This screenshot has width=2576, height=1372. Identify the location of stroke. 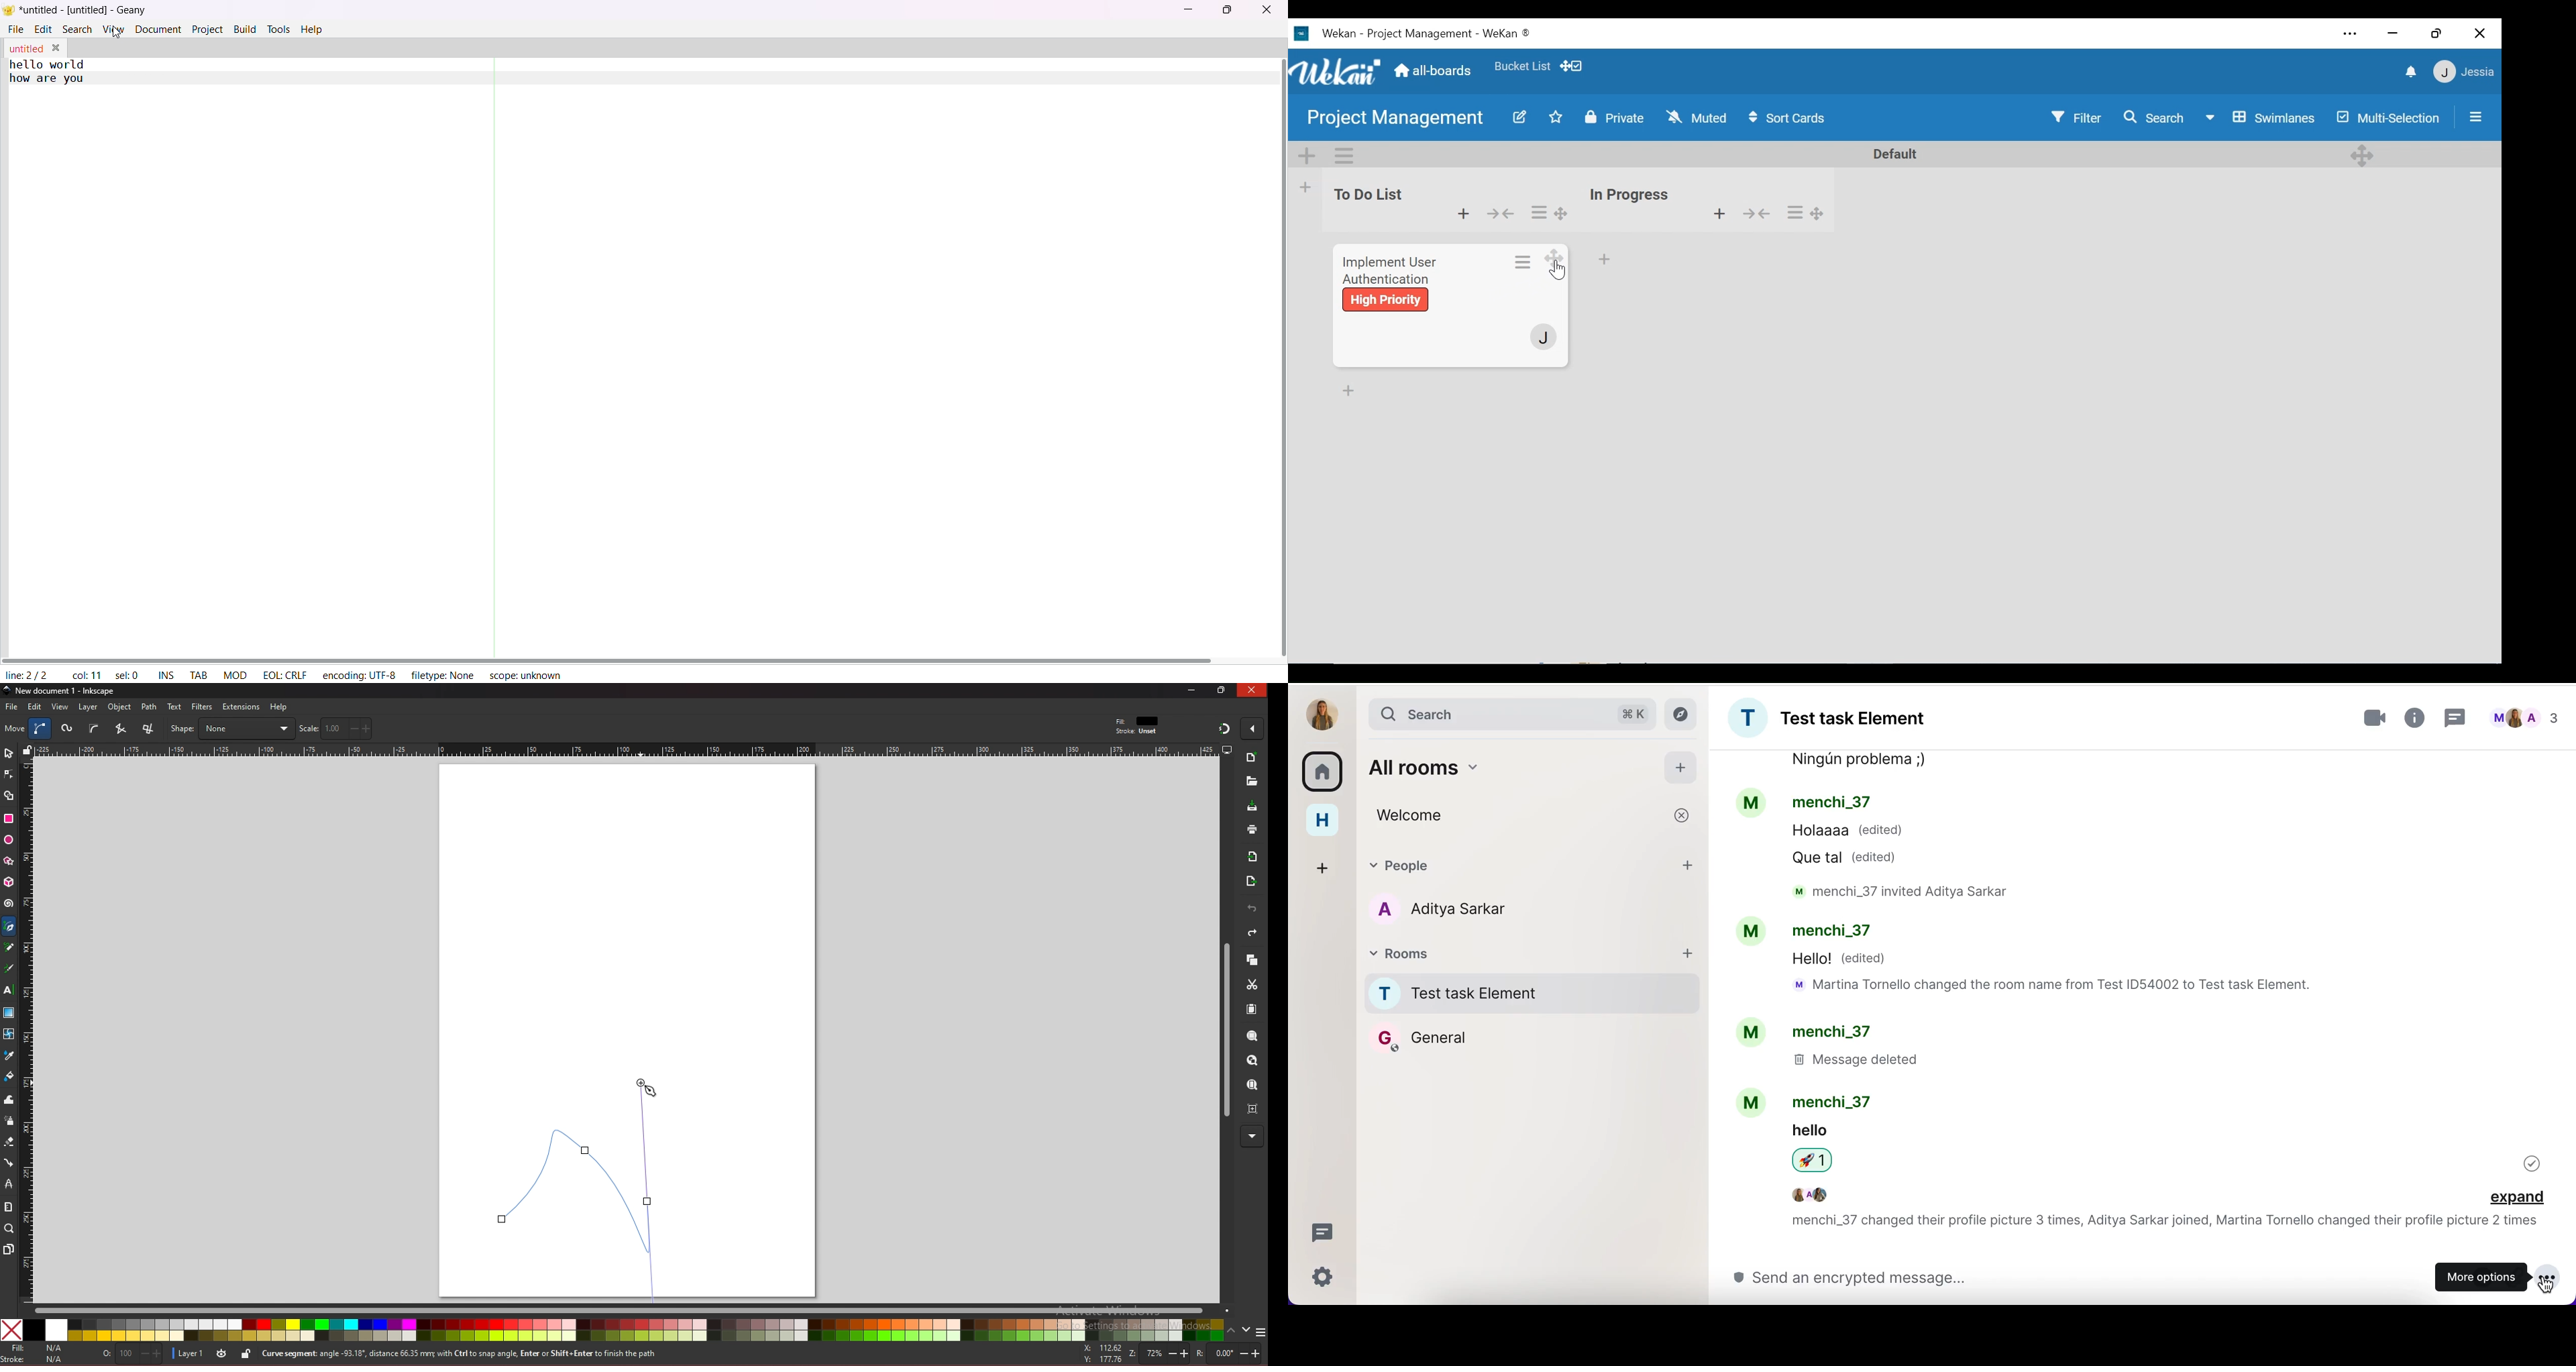
(35, 1359).